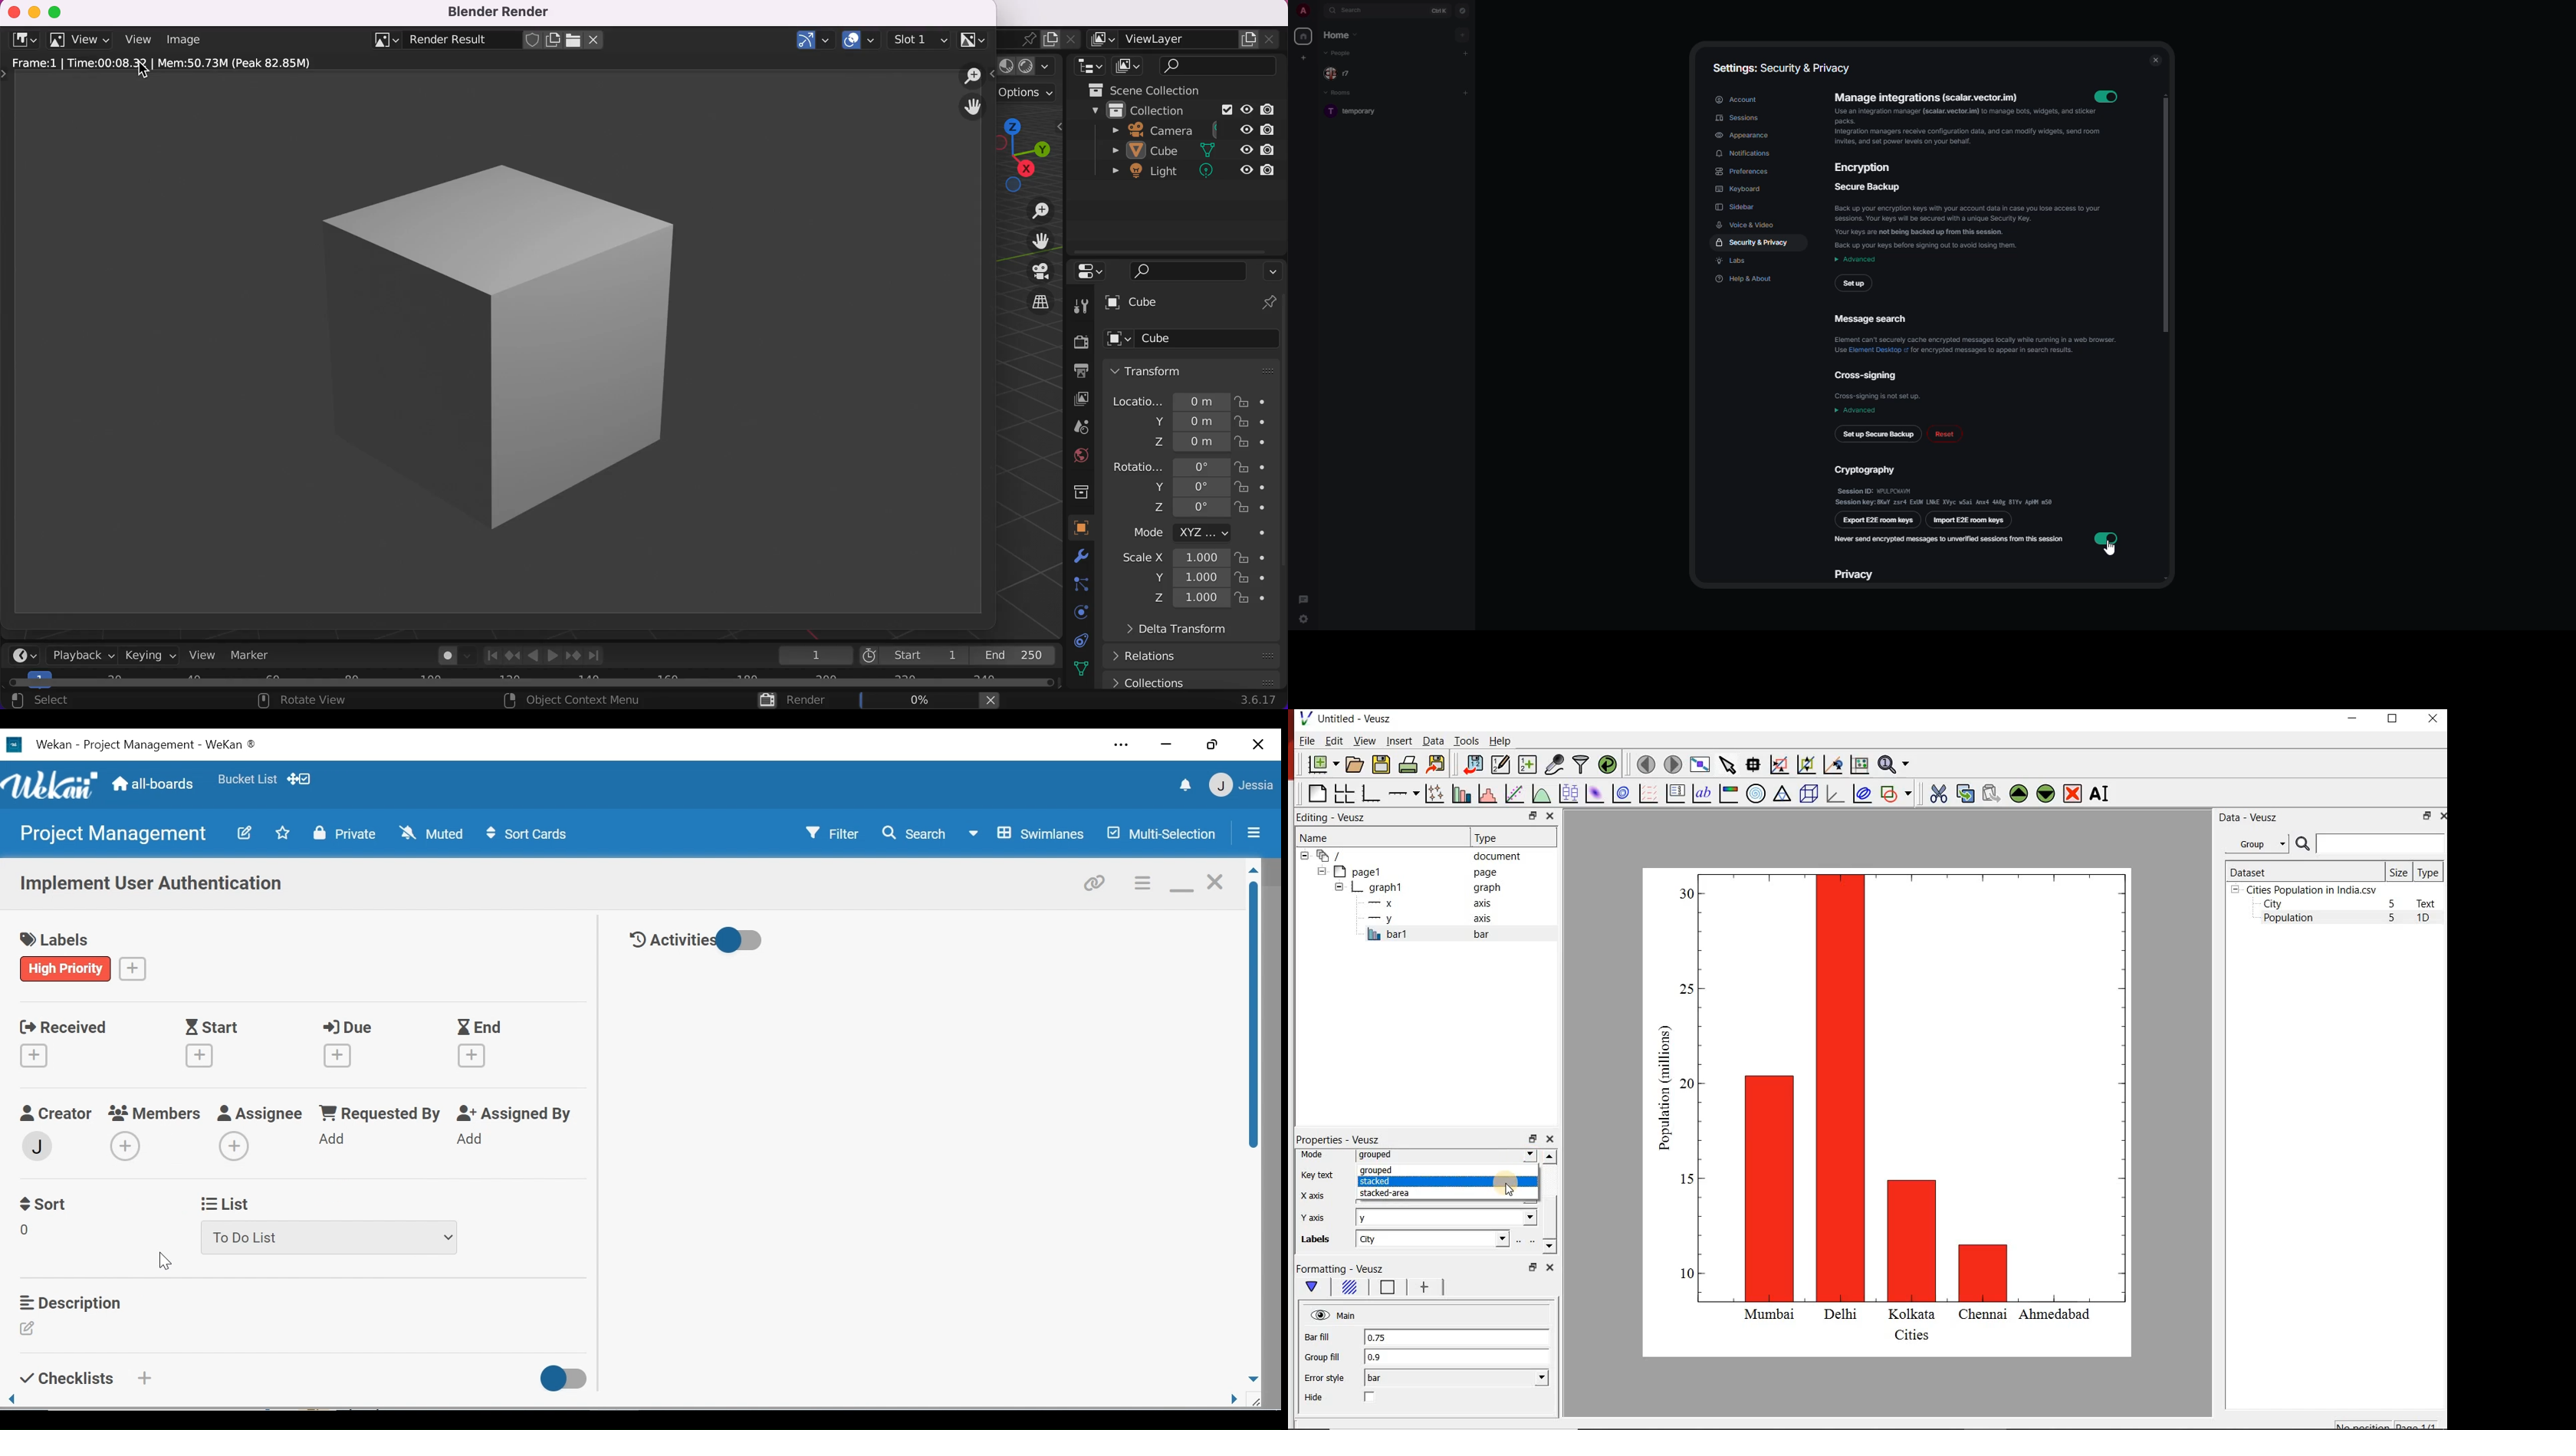 This screenshot has height=1456, width=2576. What do you see at coordinates (154, 783) in the screenshot?
I see `Home (all boards` at bounding box center [154, 783].